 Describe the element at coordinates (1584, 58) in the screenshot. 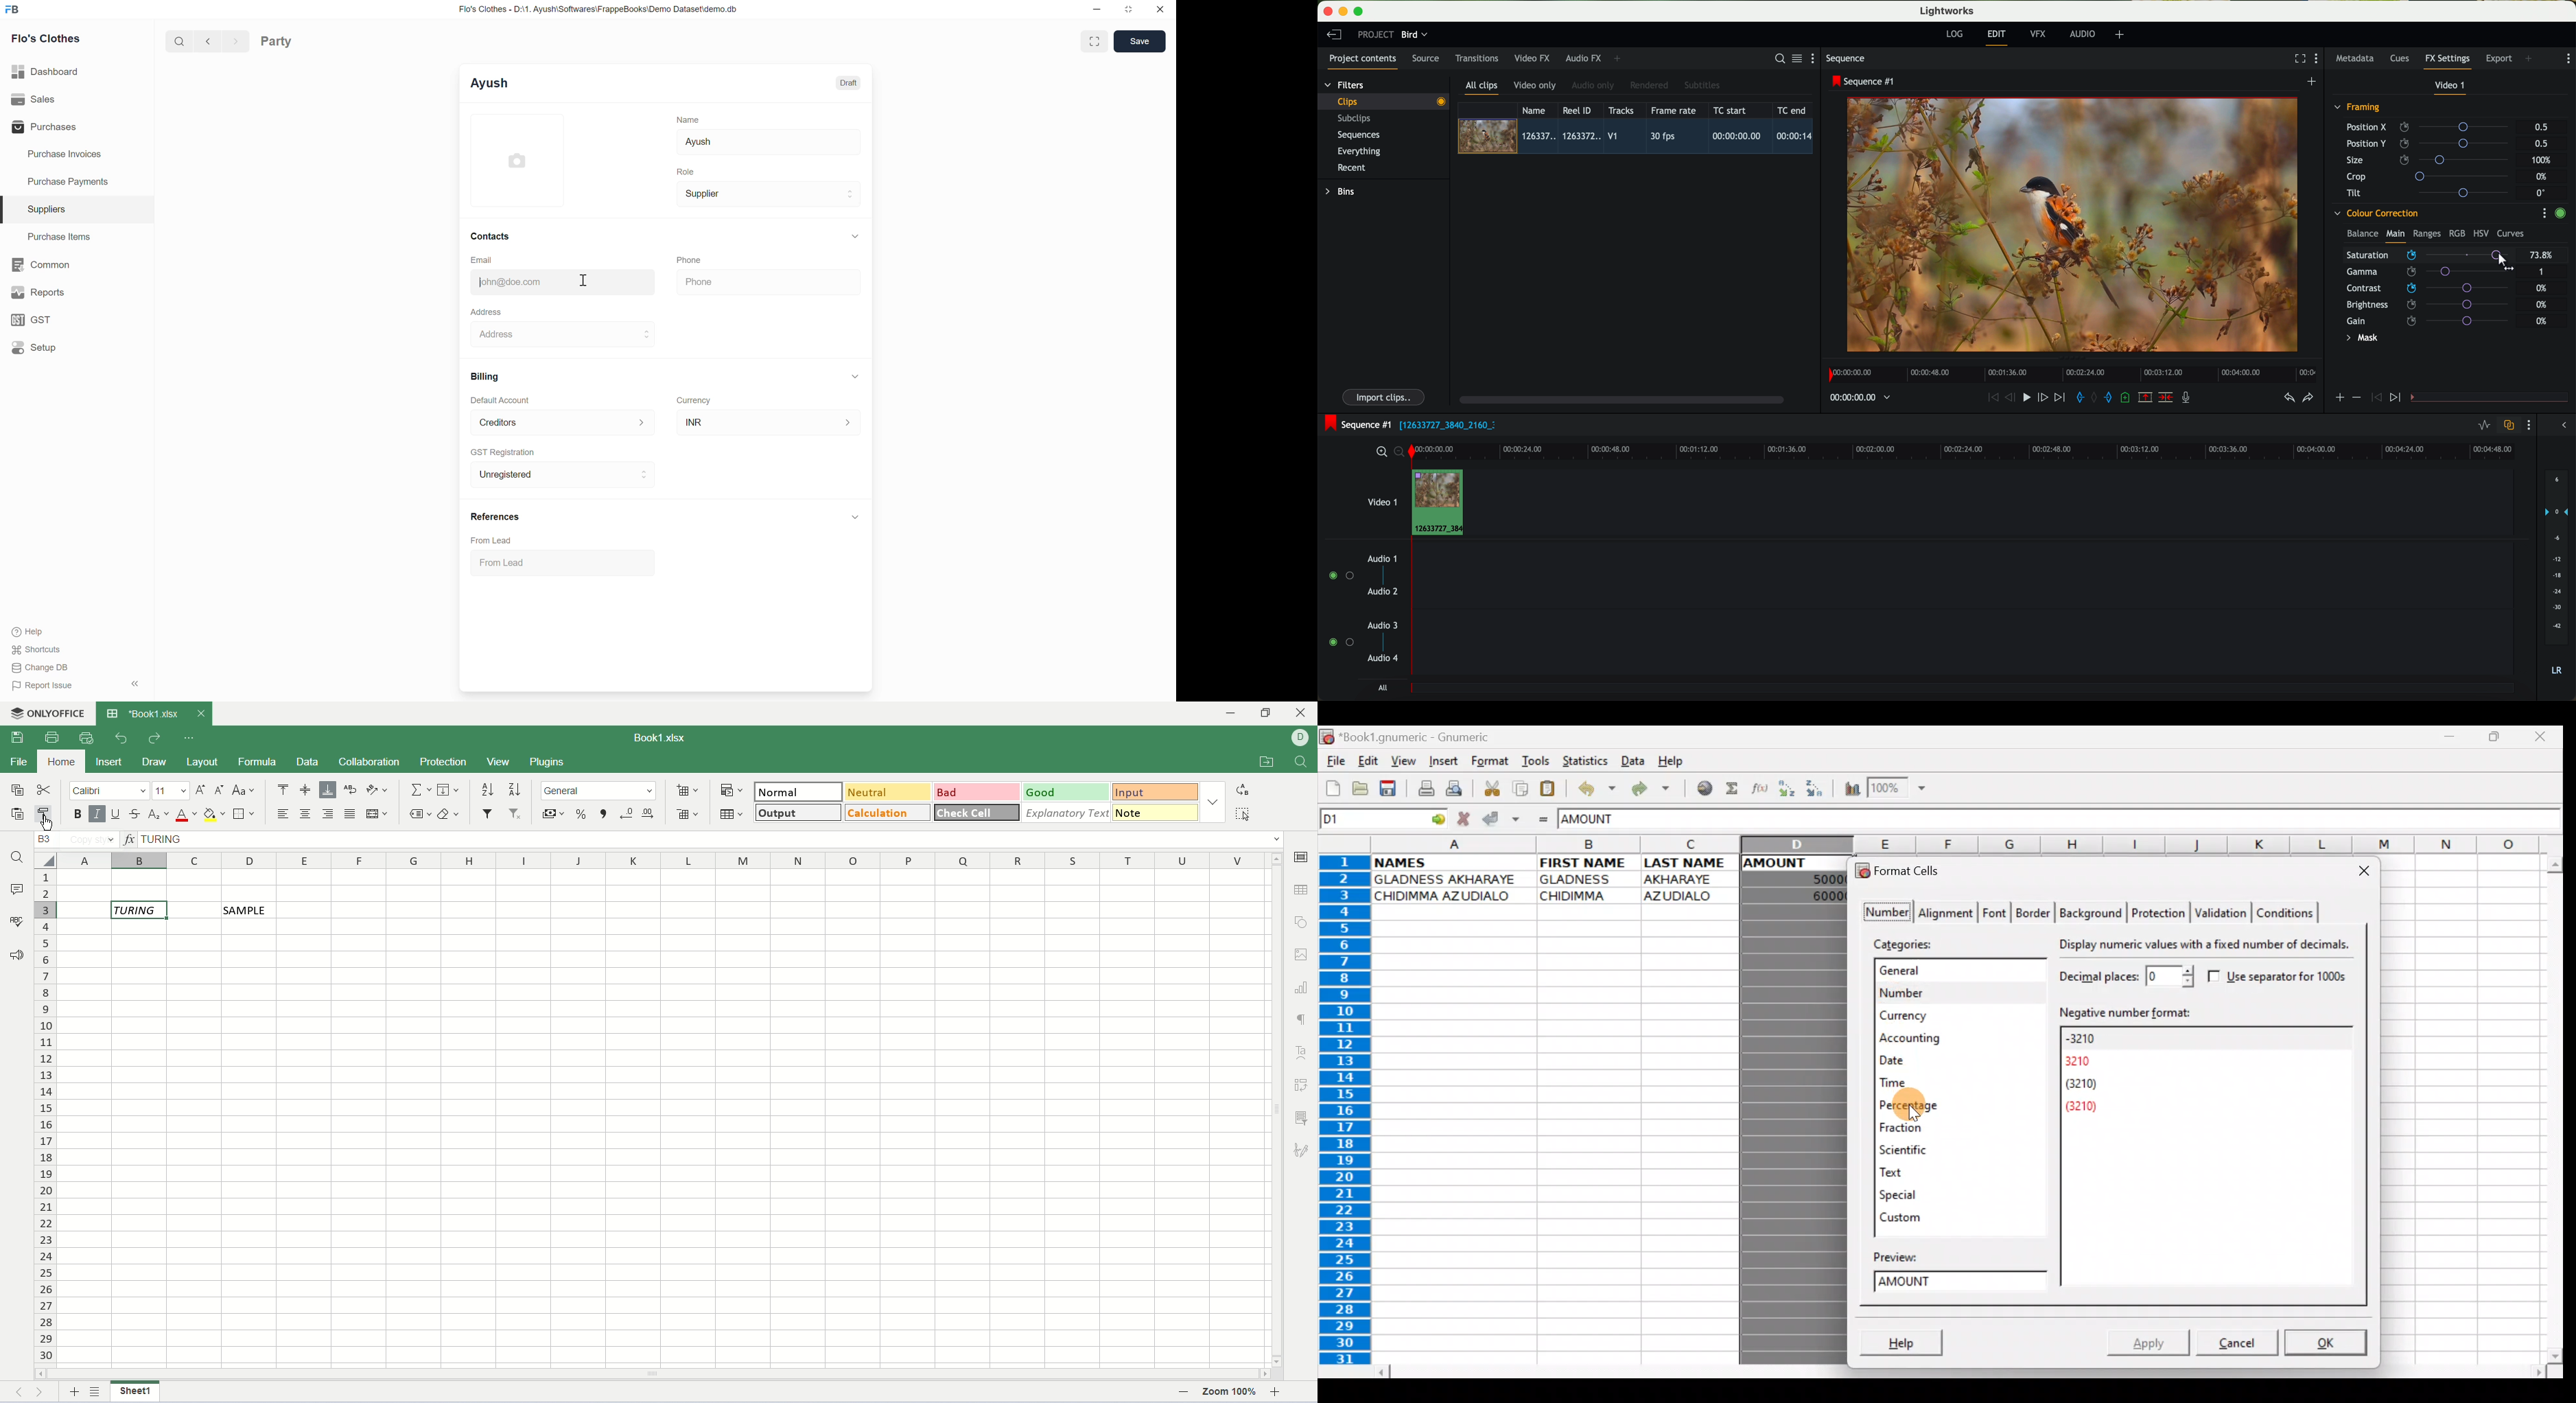

I see `audio FX` at that location.